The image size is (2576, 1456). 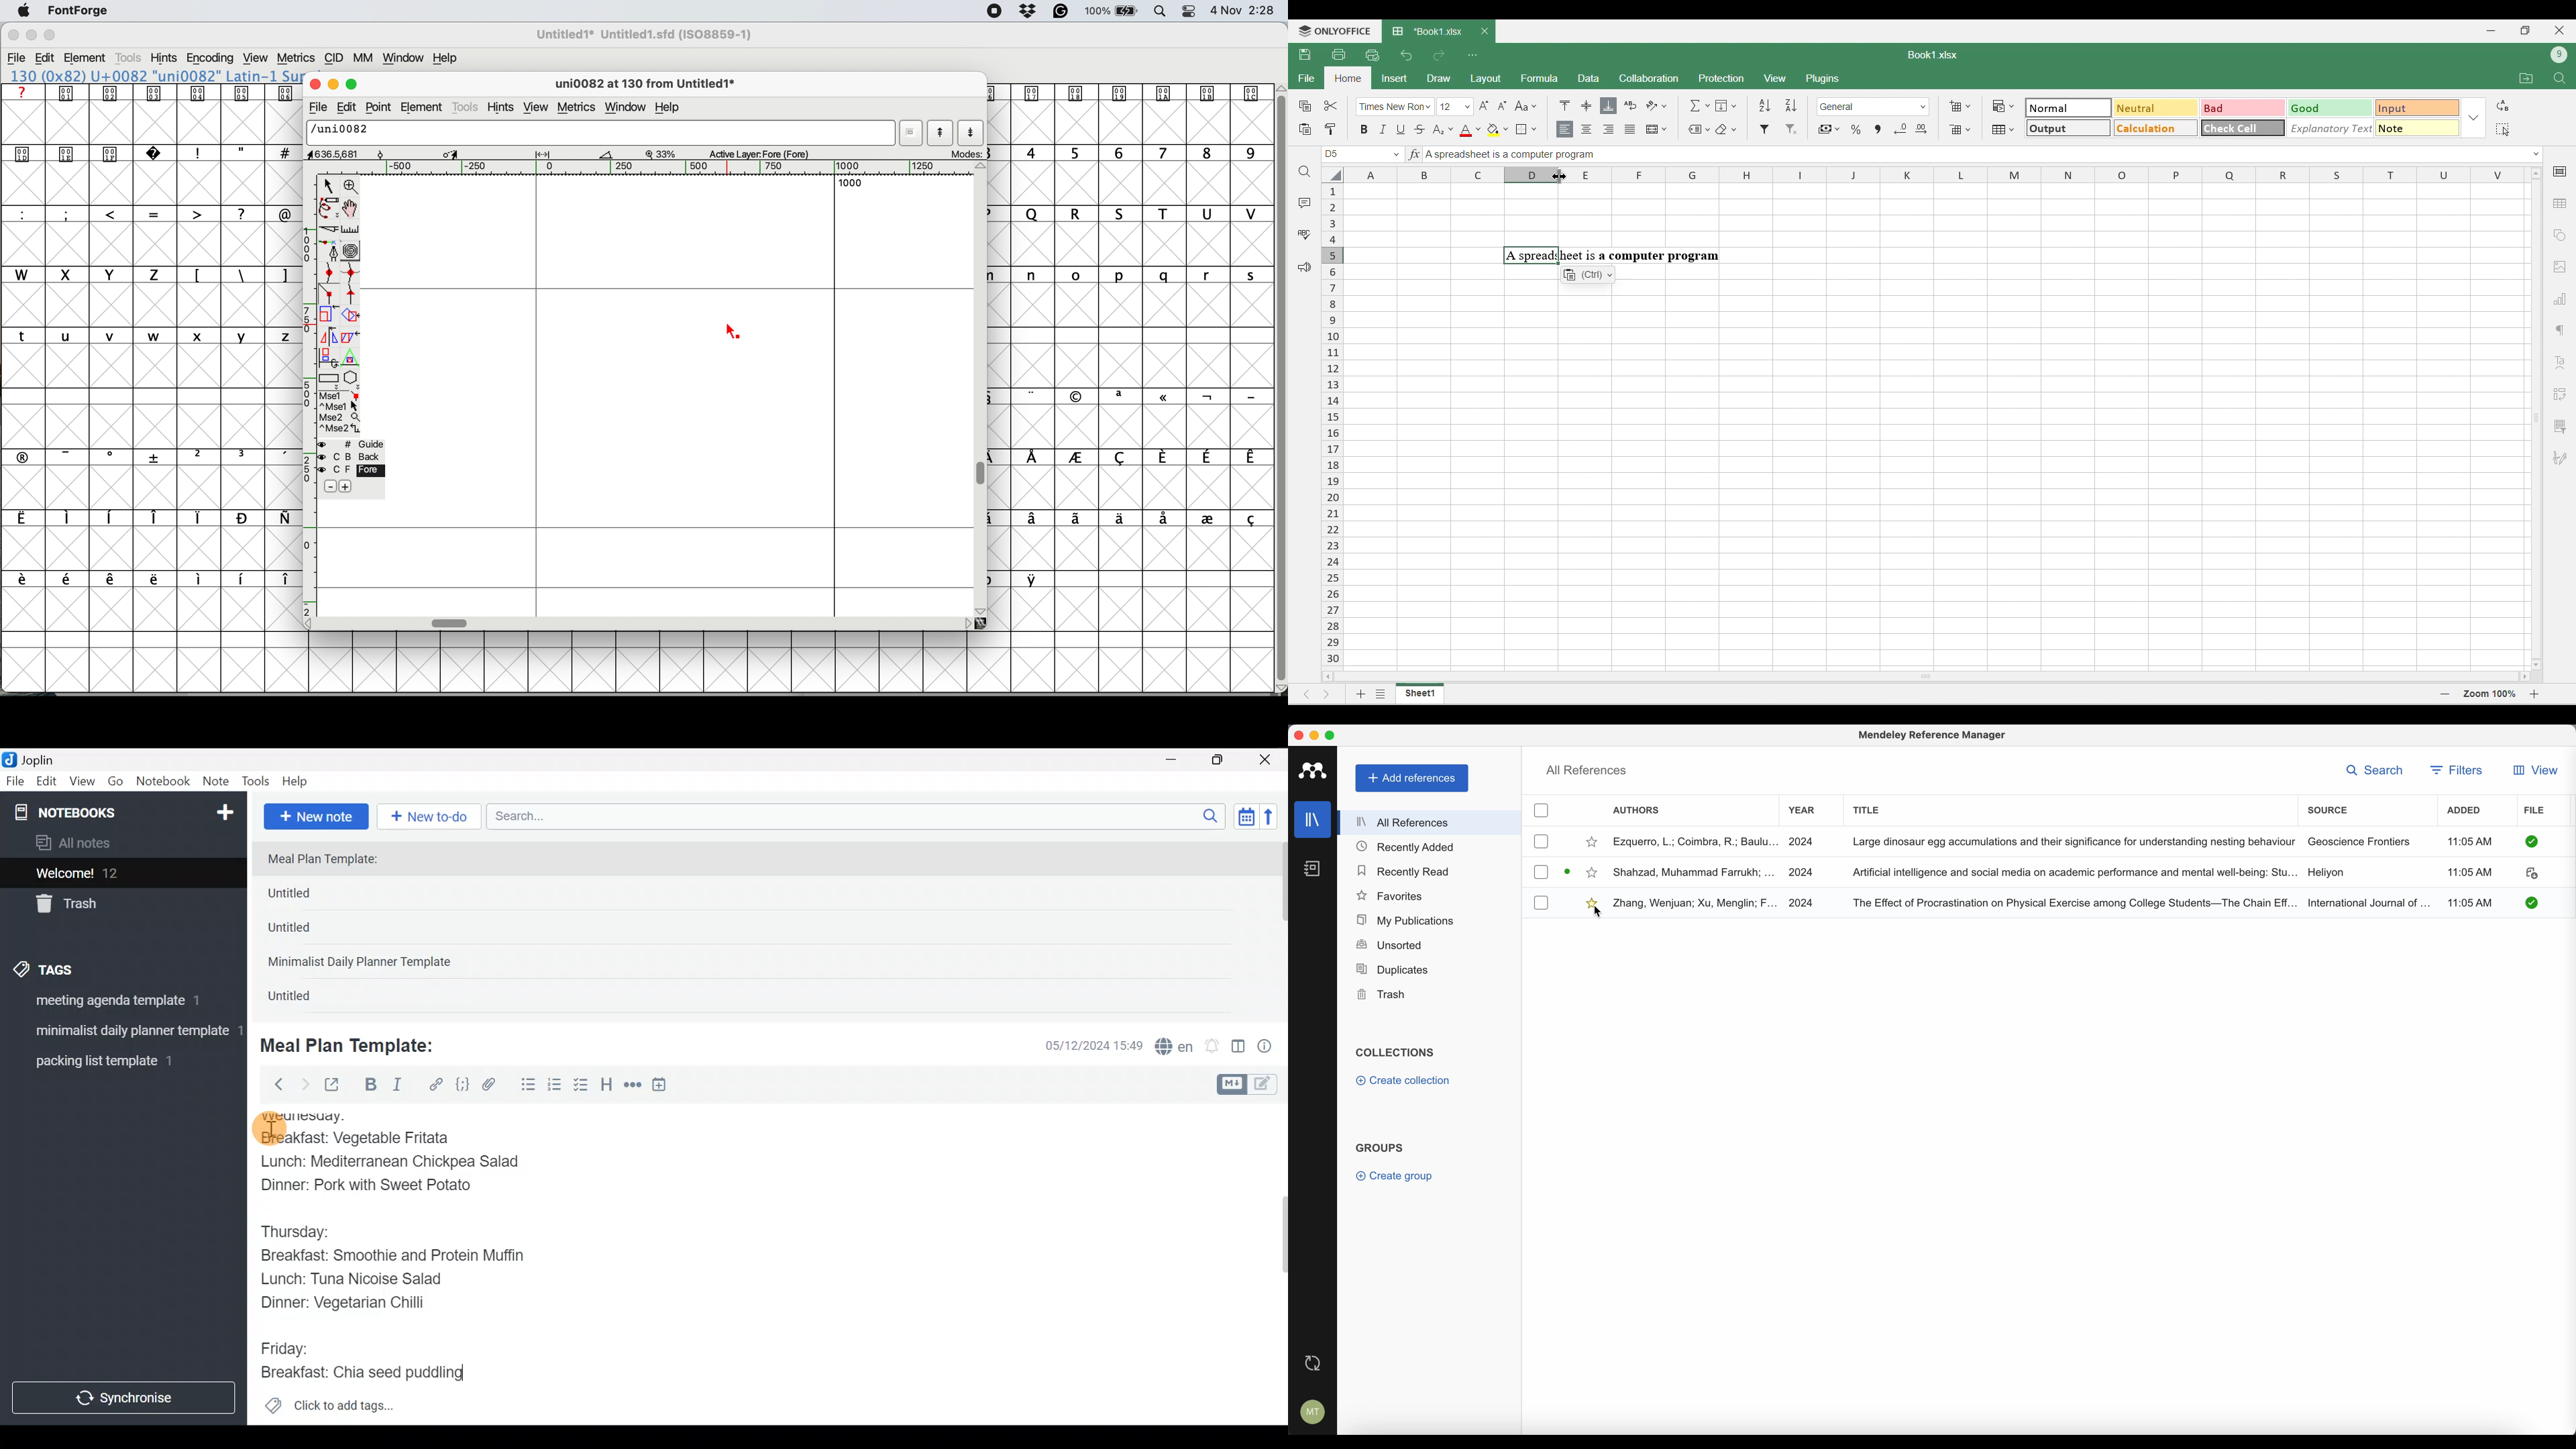 I want to click on Help, so click(x=300, y=779).